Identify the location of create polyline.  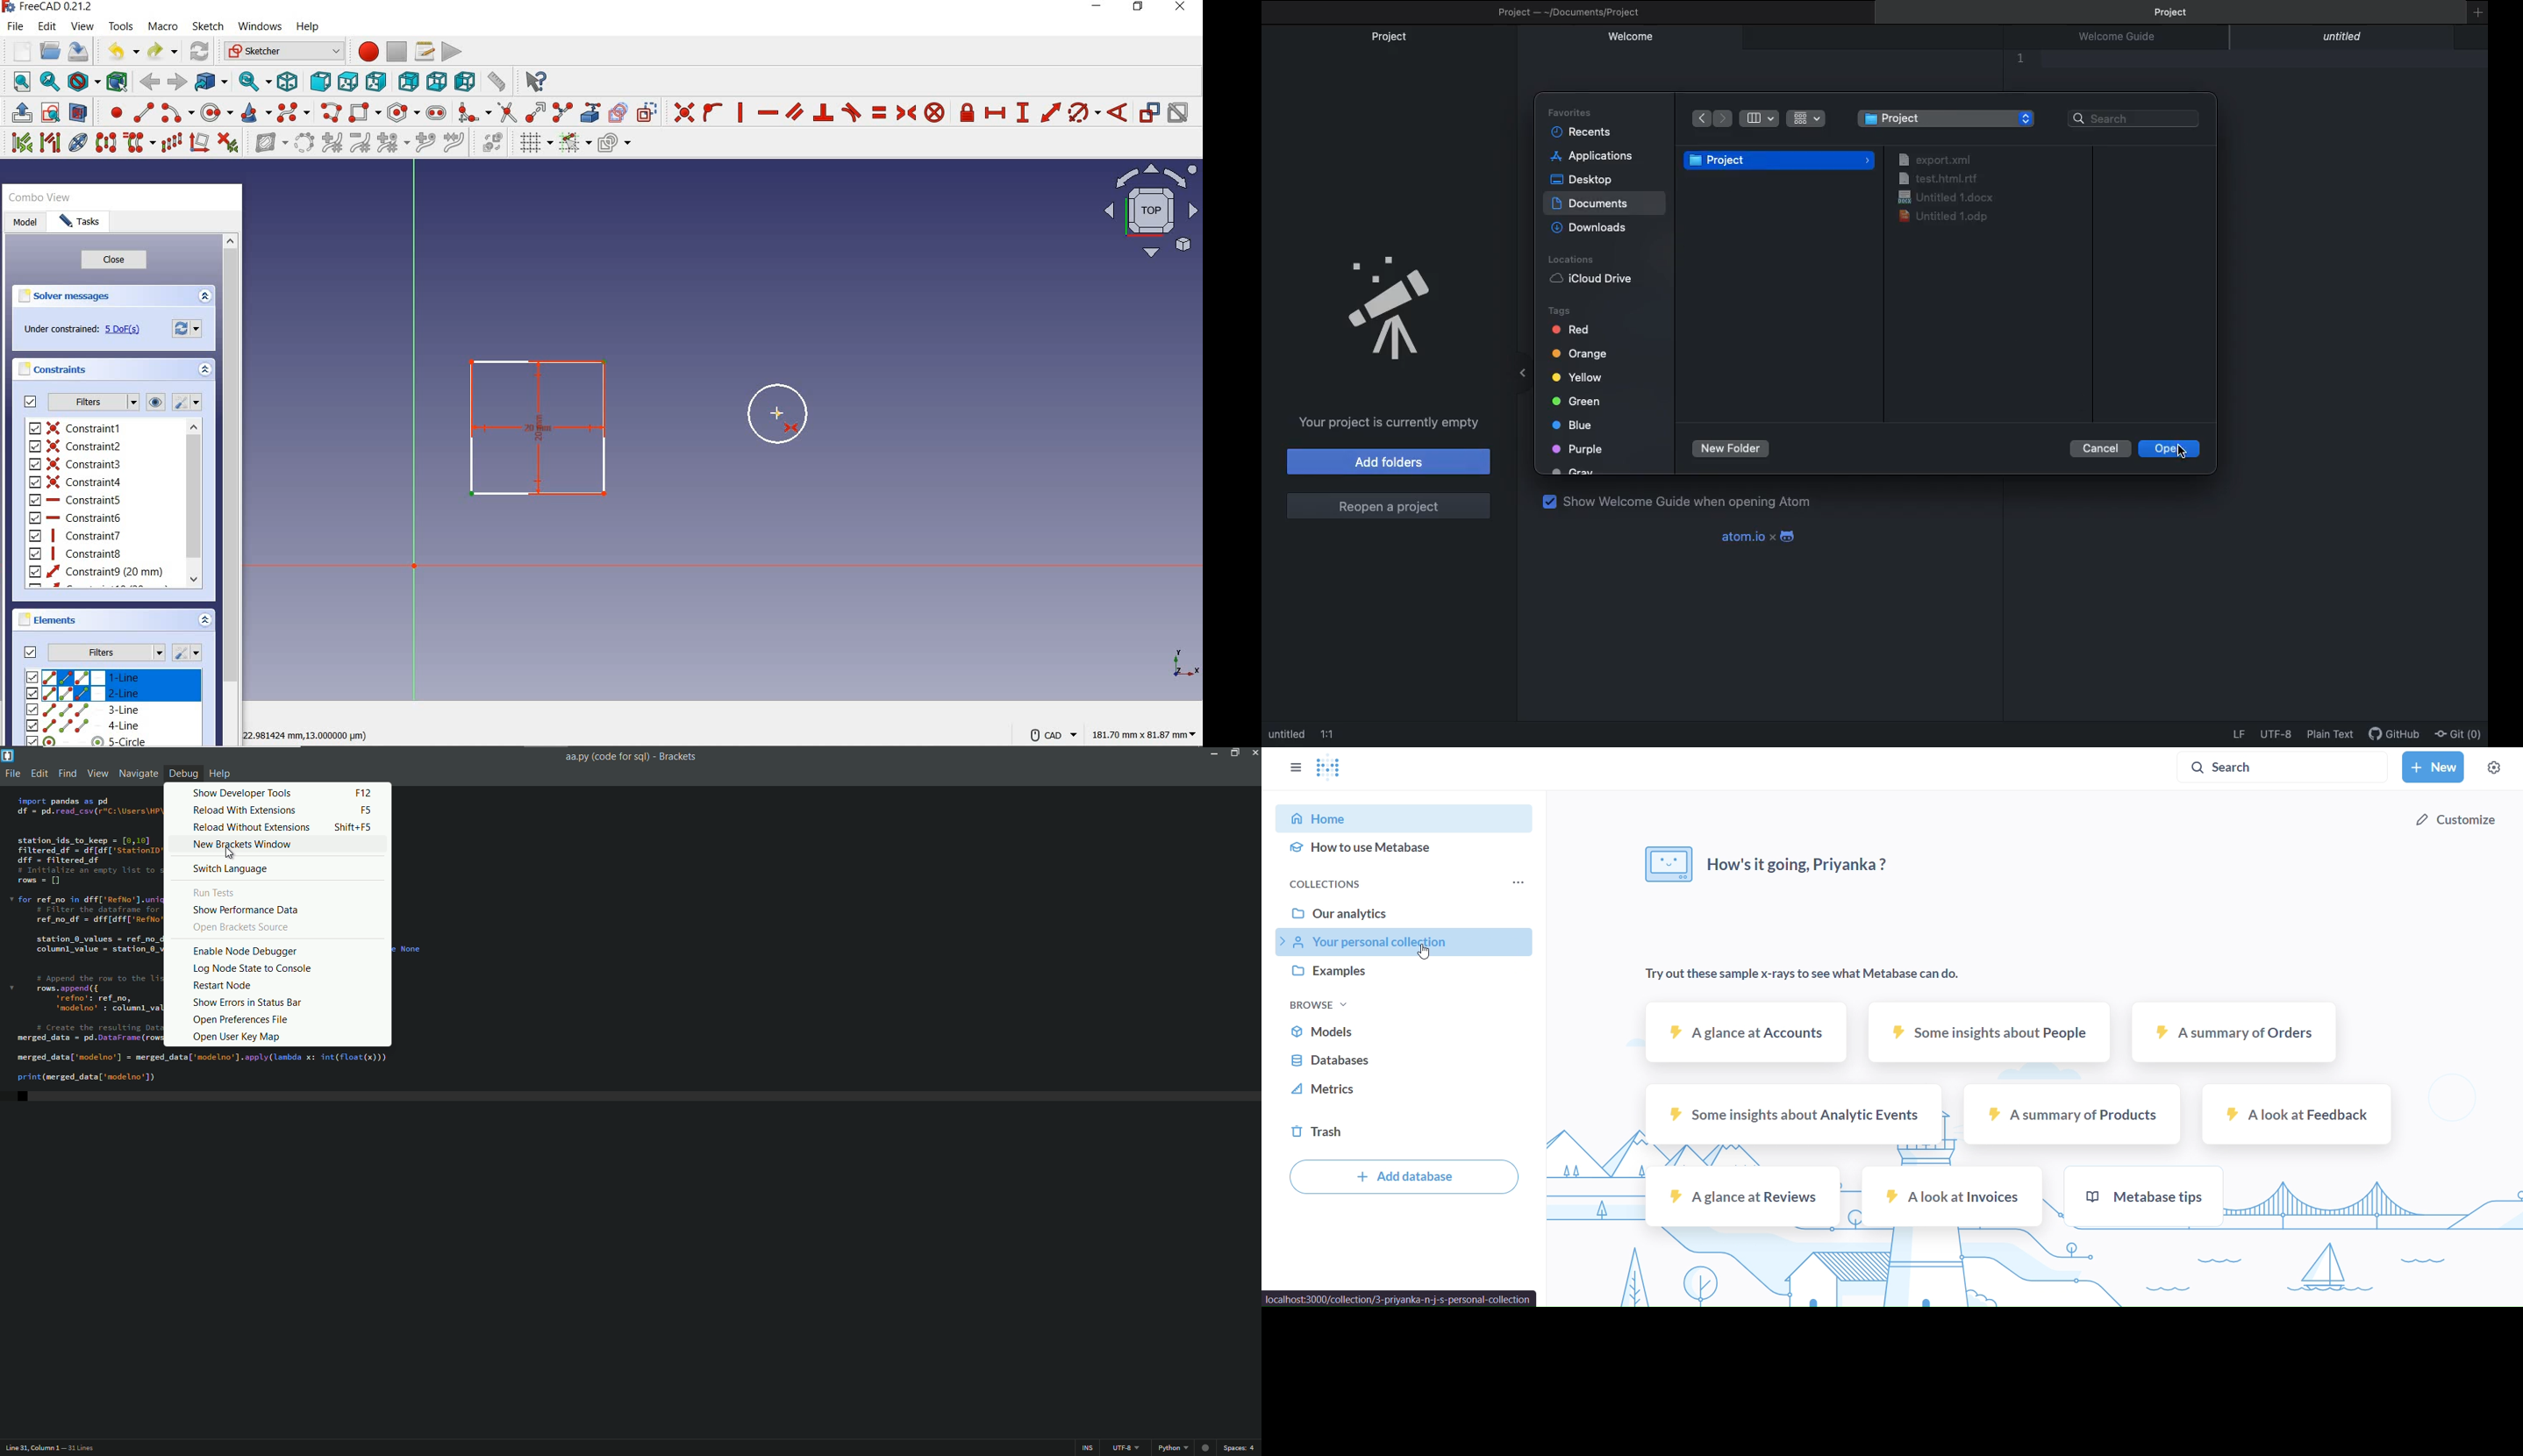
(331, 113).